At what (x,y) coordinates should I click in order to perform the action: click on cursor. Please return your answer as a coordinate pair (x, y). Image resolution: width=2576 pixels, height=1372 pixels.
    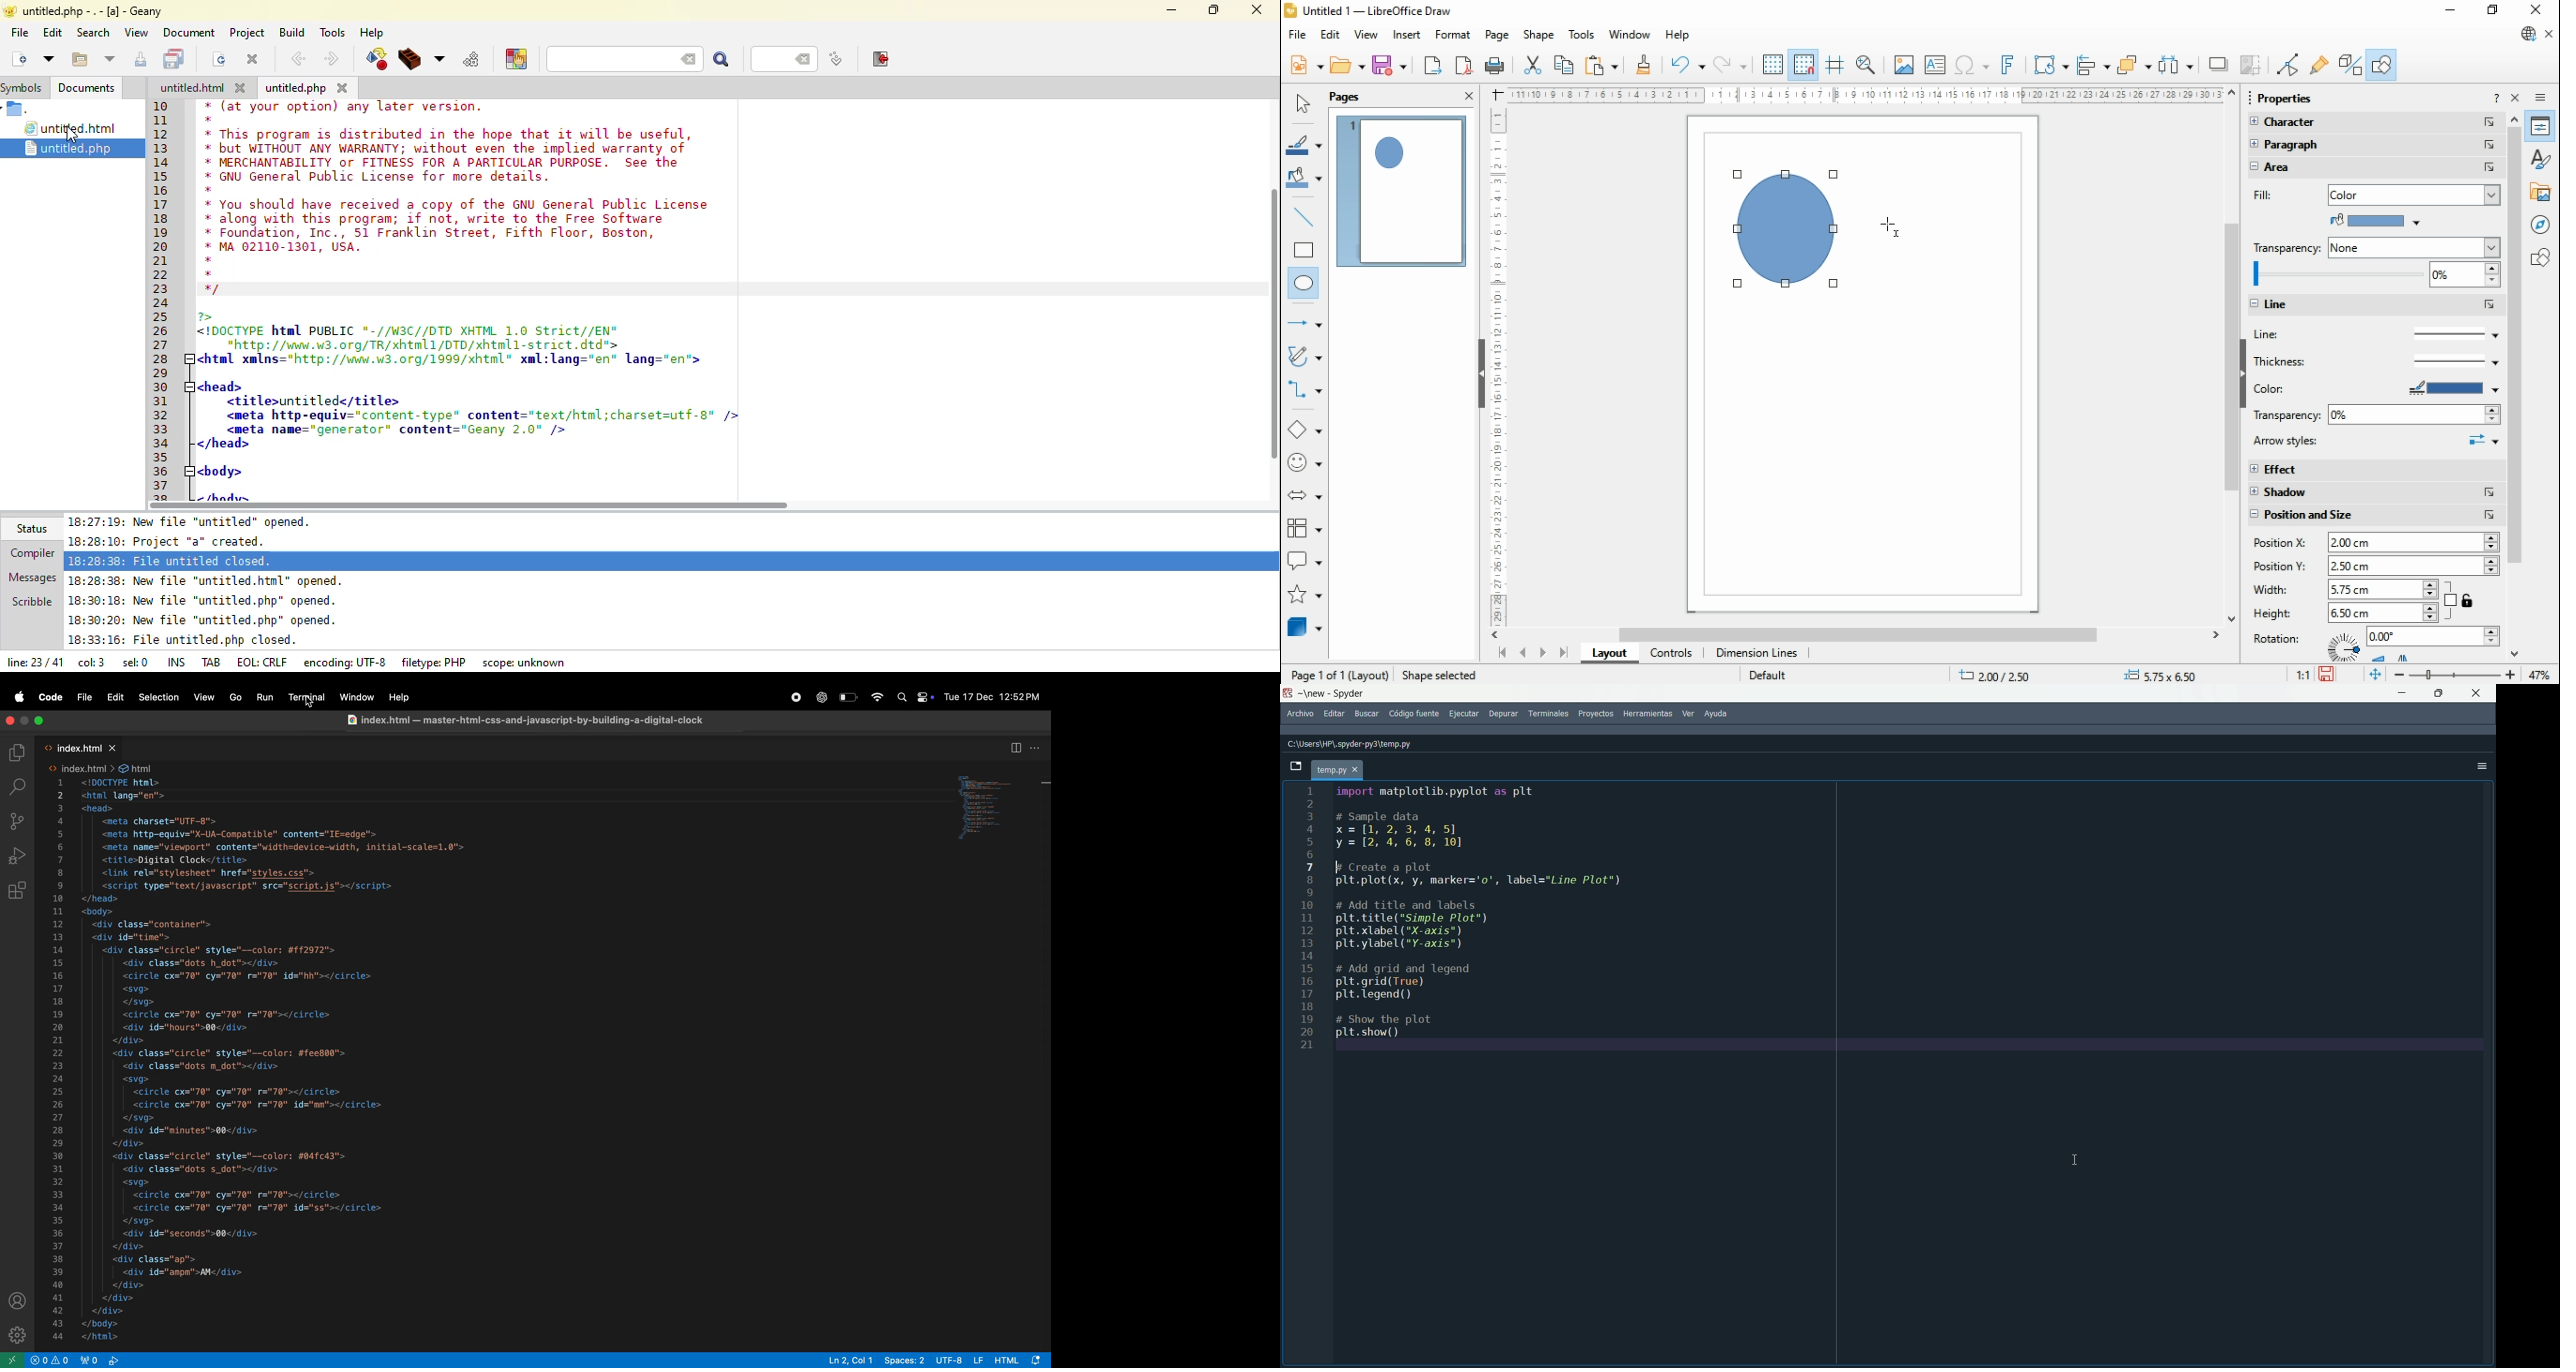
    Looking at the image, I should click on (2075, 1161).